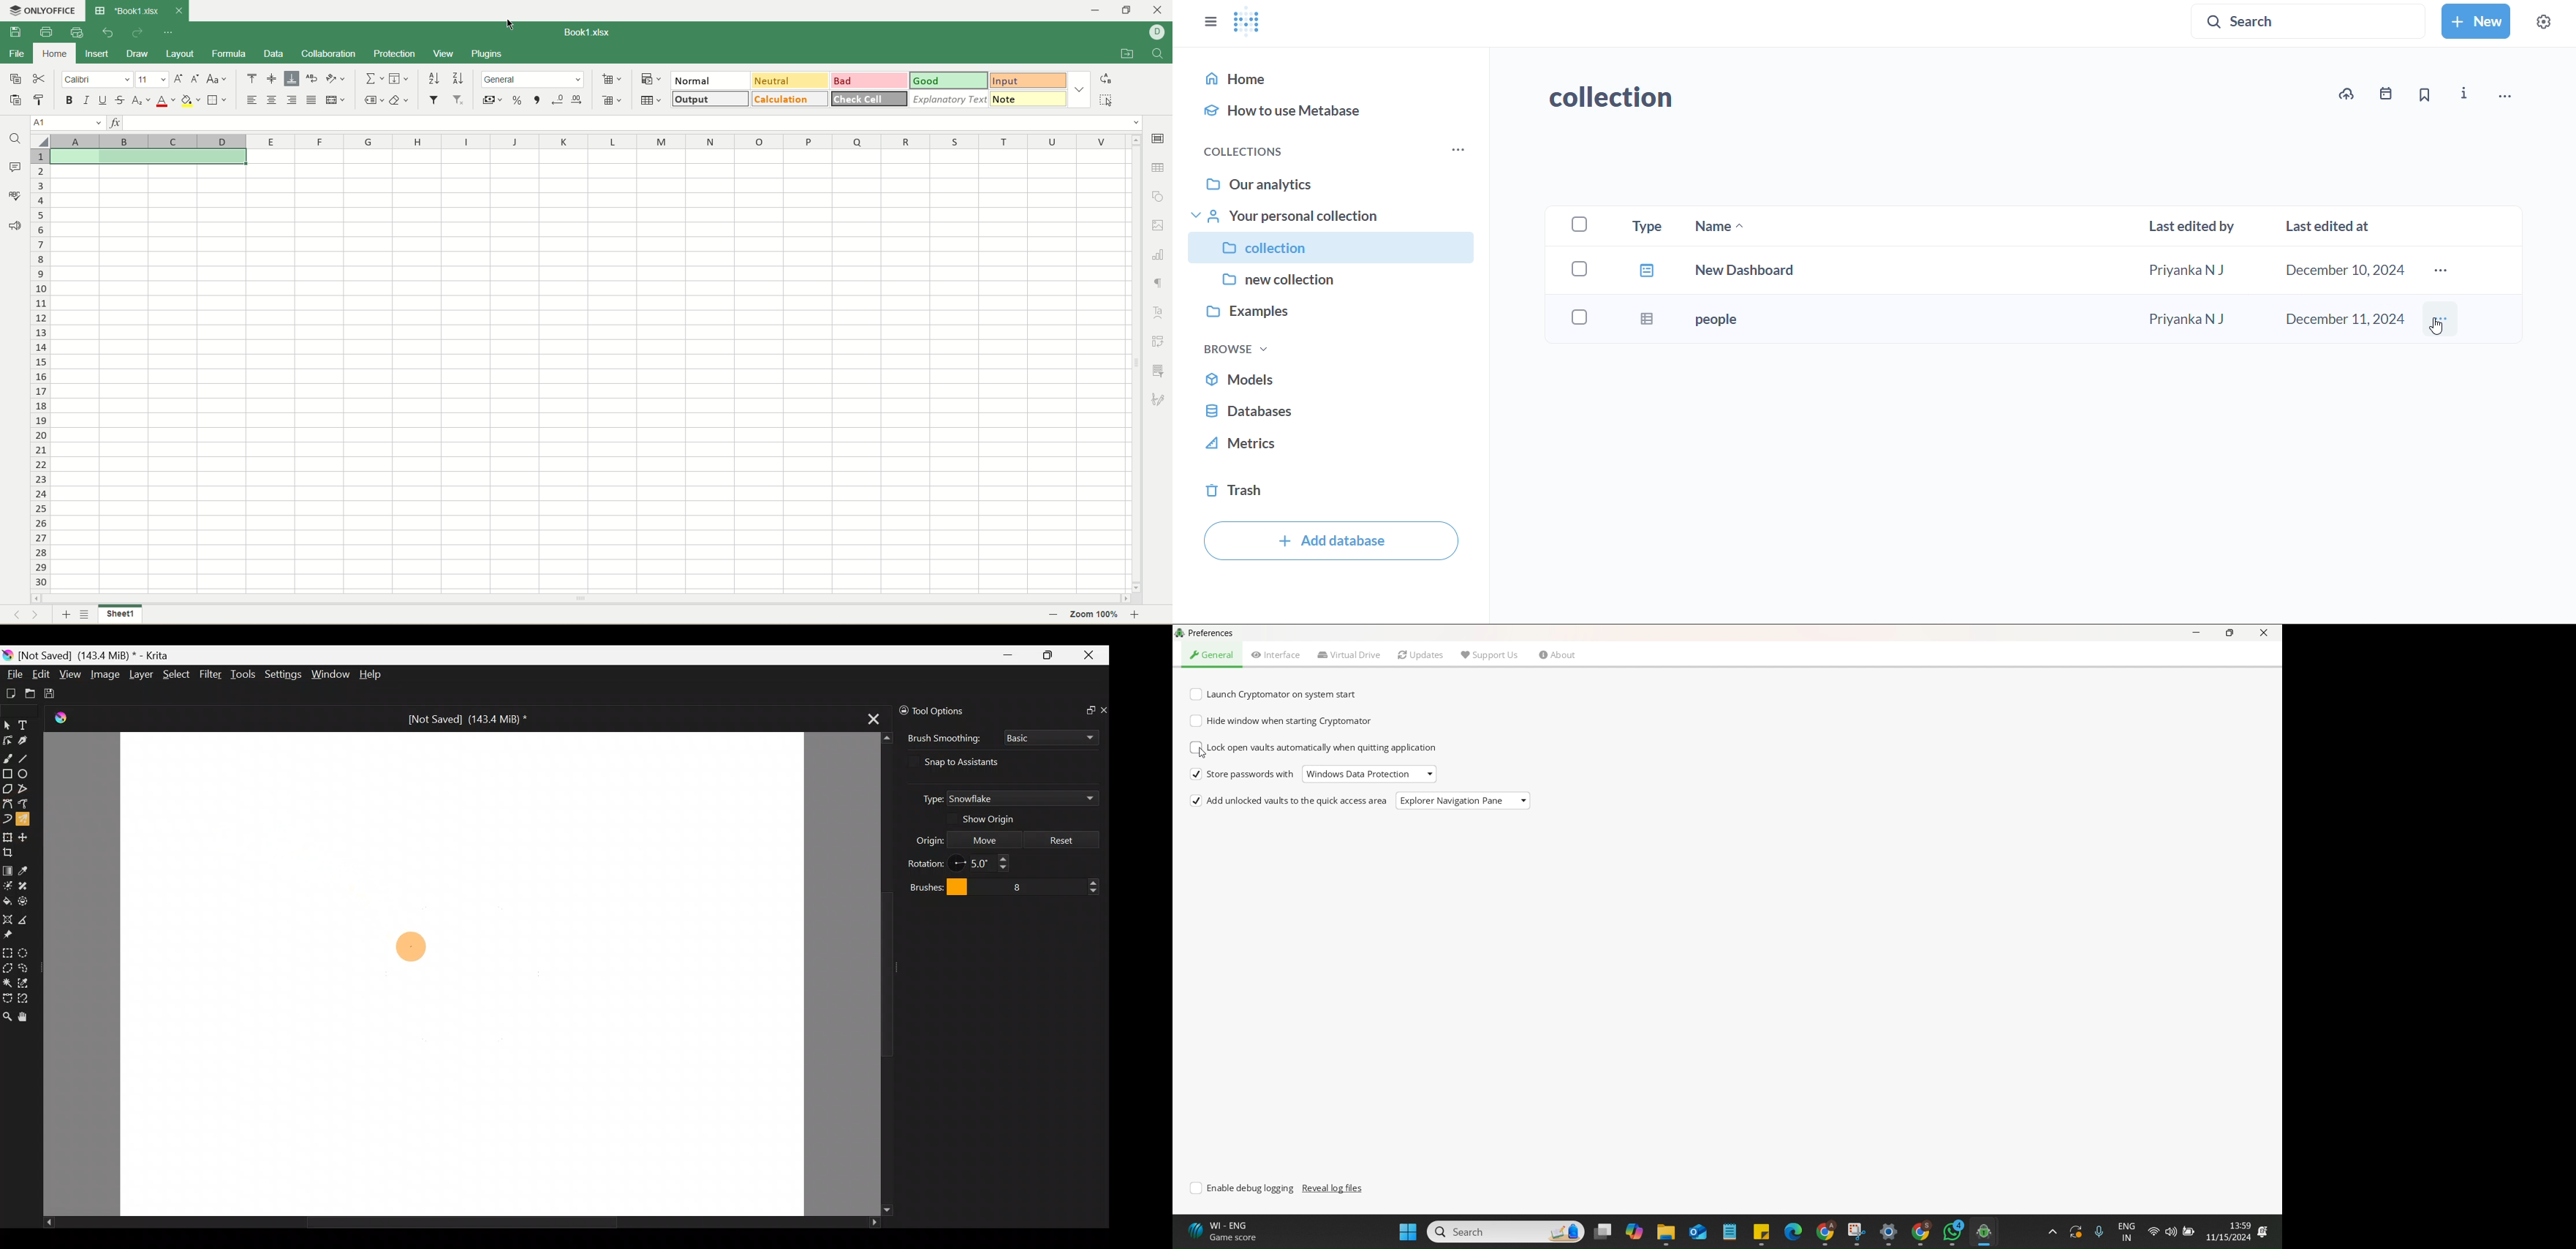 The width and height of the screenshot is (2576, 1260). I want to click on percent format, so click(517, 98).